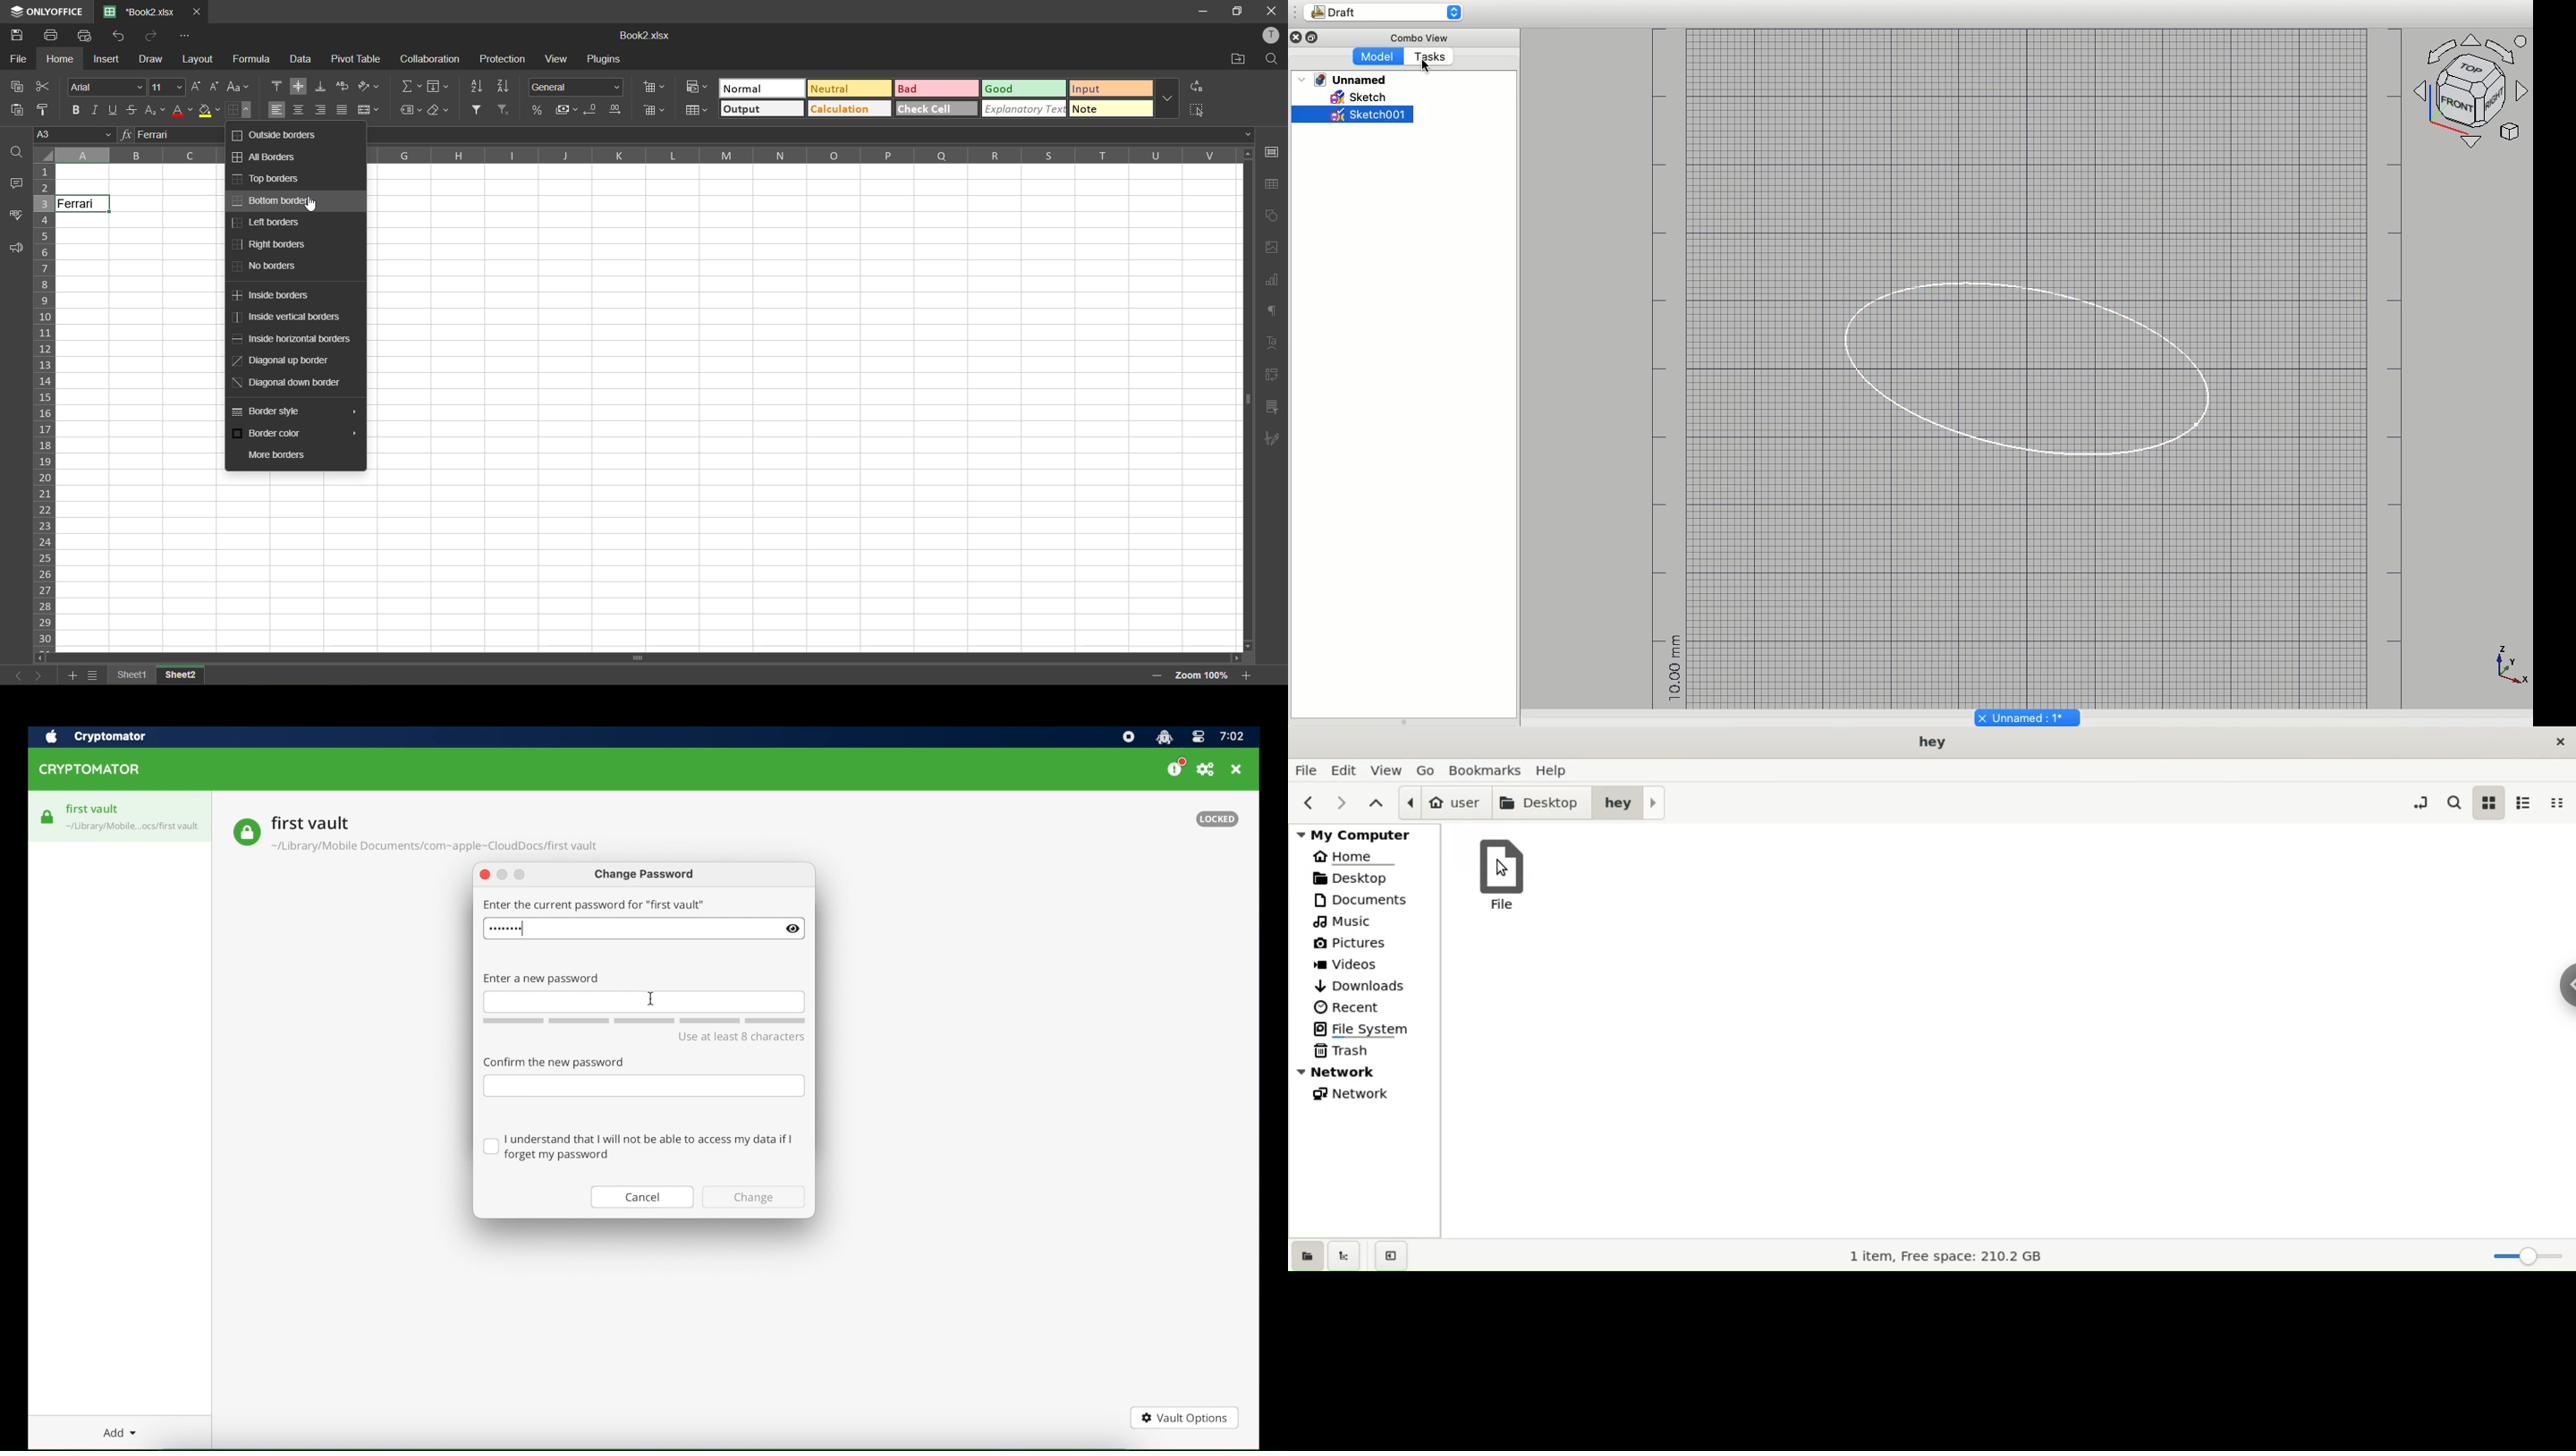 This screenshot has width=2576, height=1456. I want to click on vault icon, so click(48, 817).